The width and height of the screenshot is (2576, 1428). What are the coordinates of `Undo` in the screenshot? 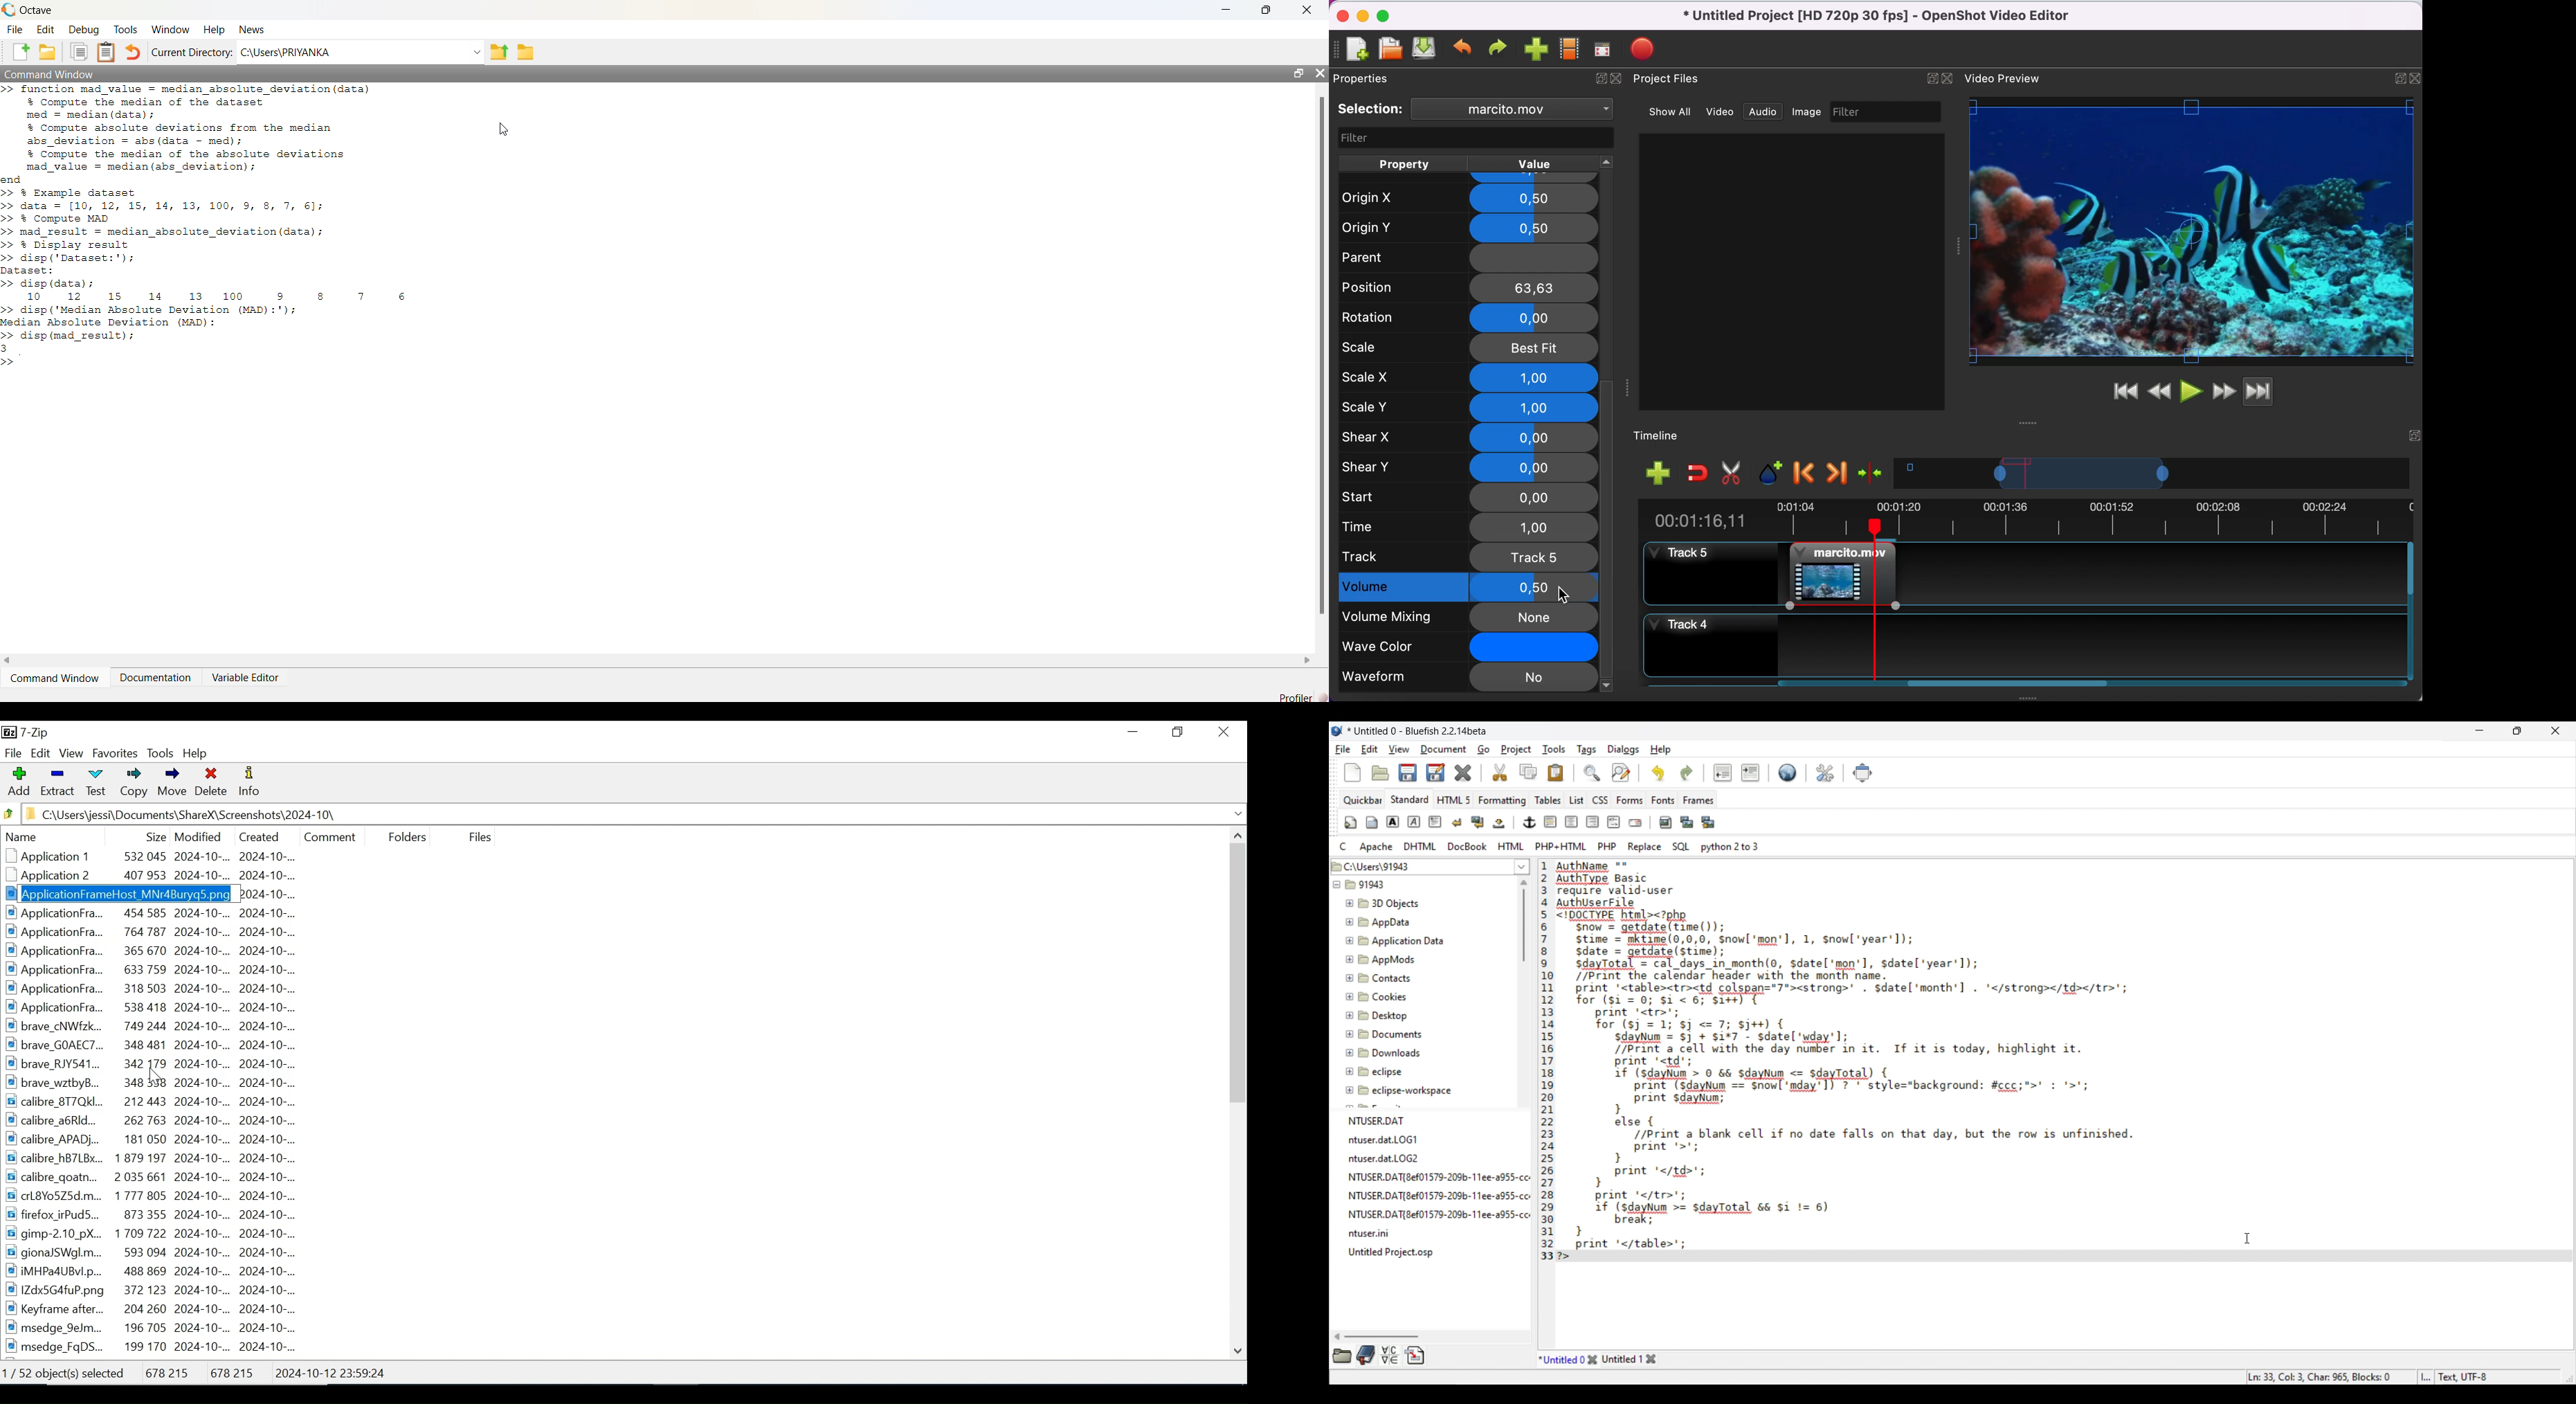 It's located at (1658, 773).